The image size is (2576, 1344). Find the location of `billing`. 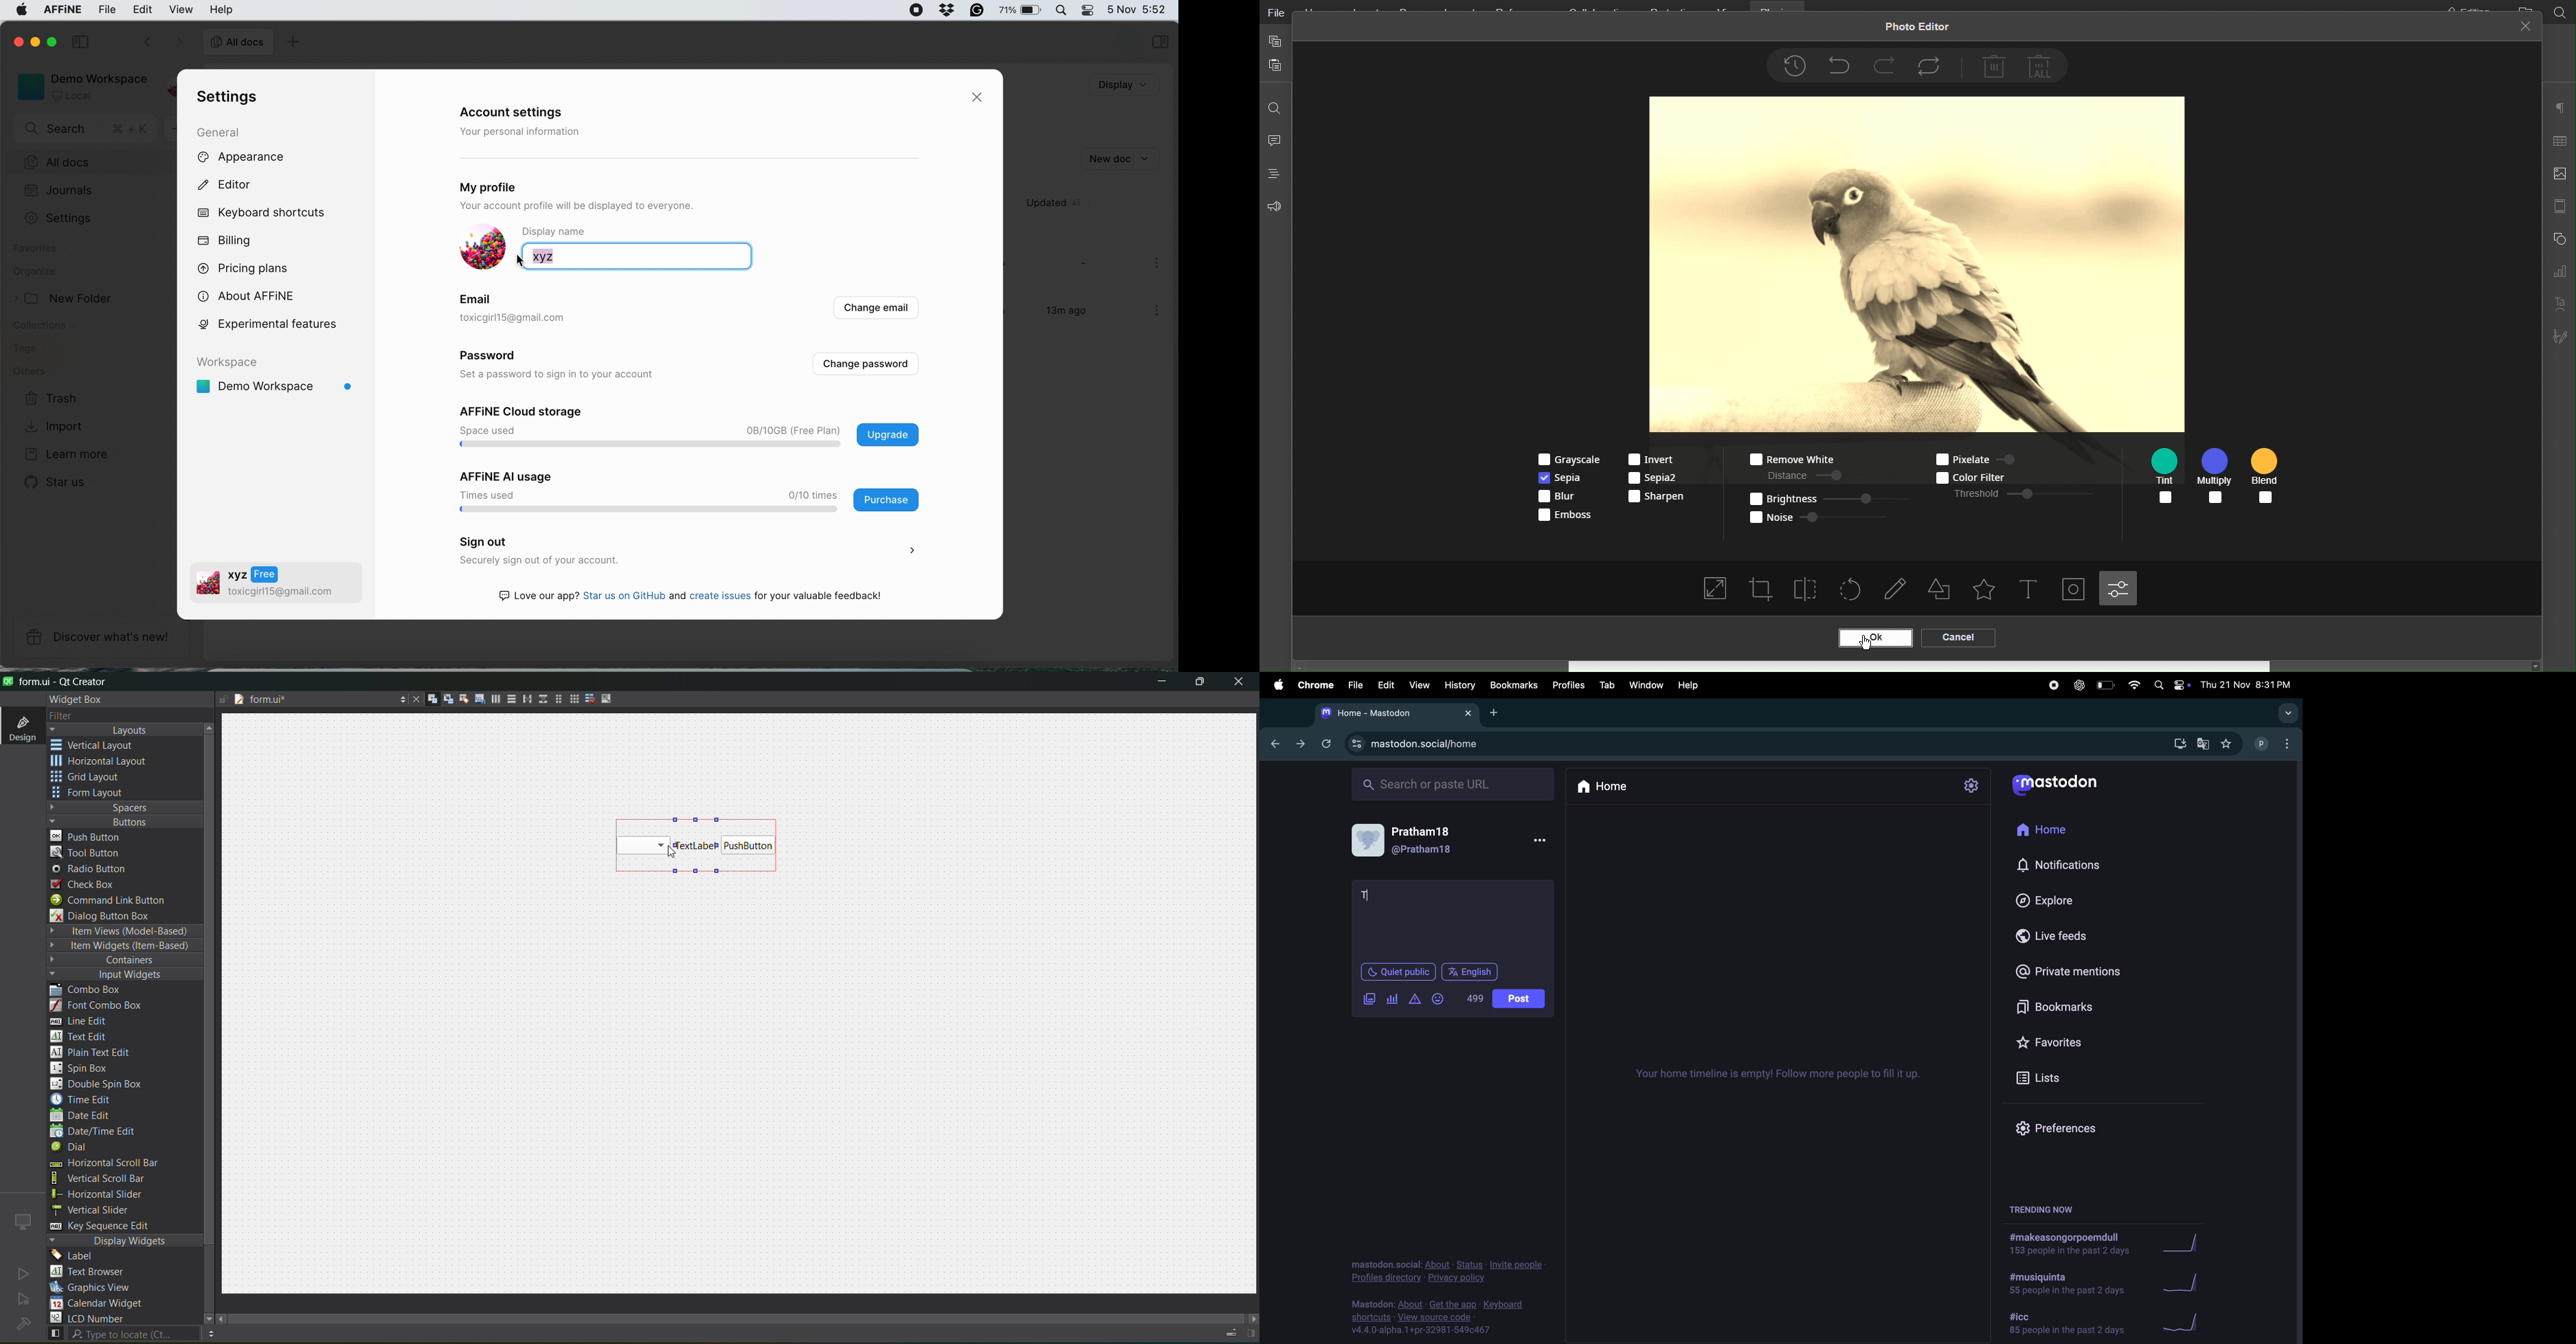

billing is located at coordinates (226, 241).